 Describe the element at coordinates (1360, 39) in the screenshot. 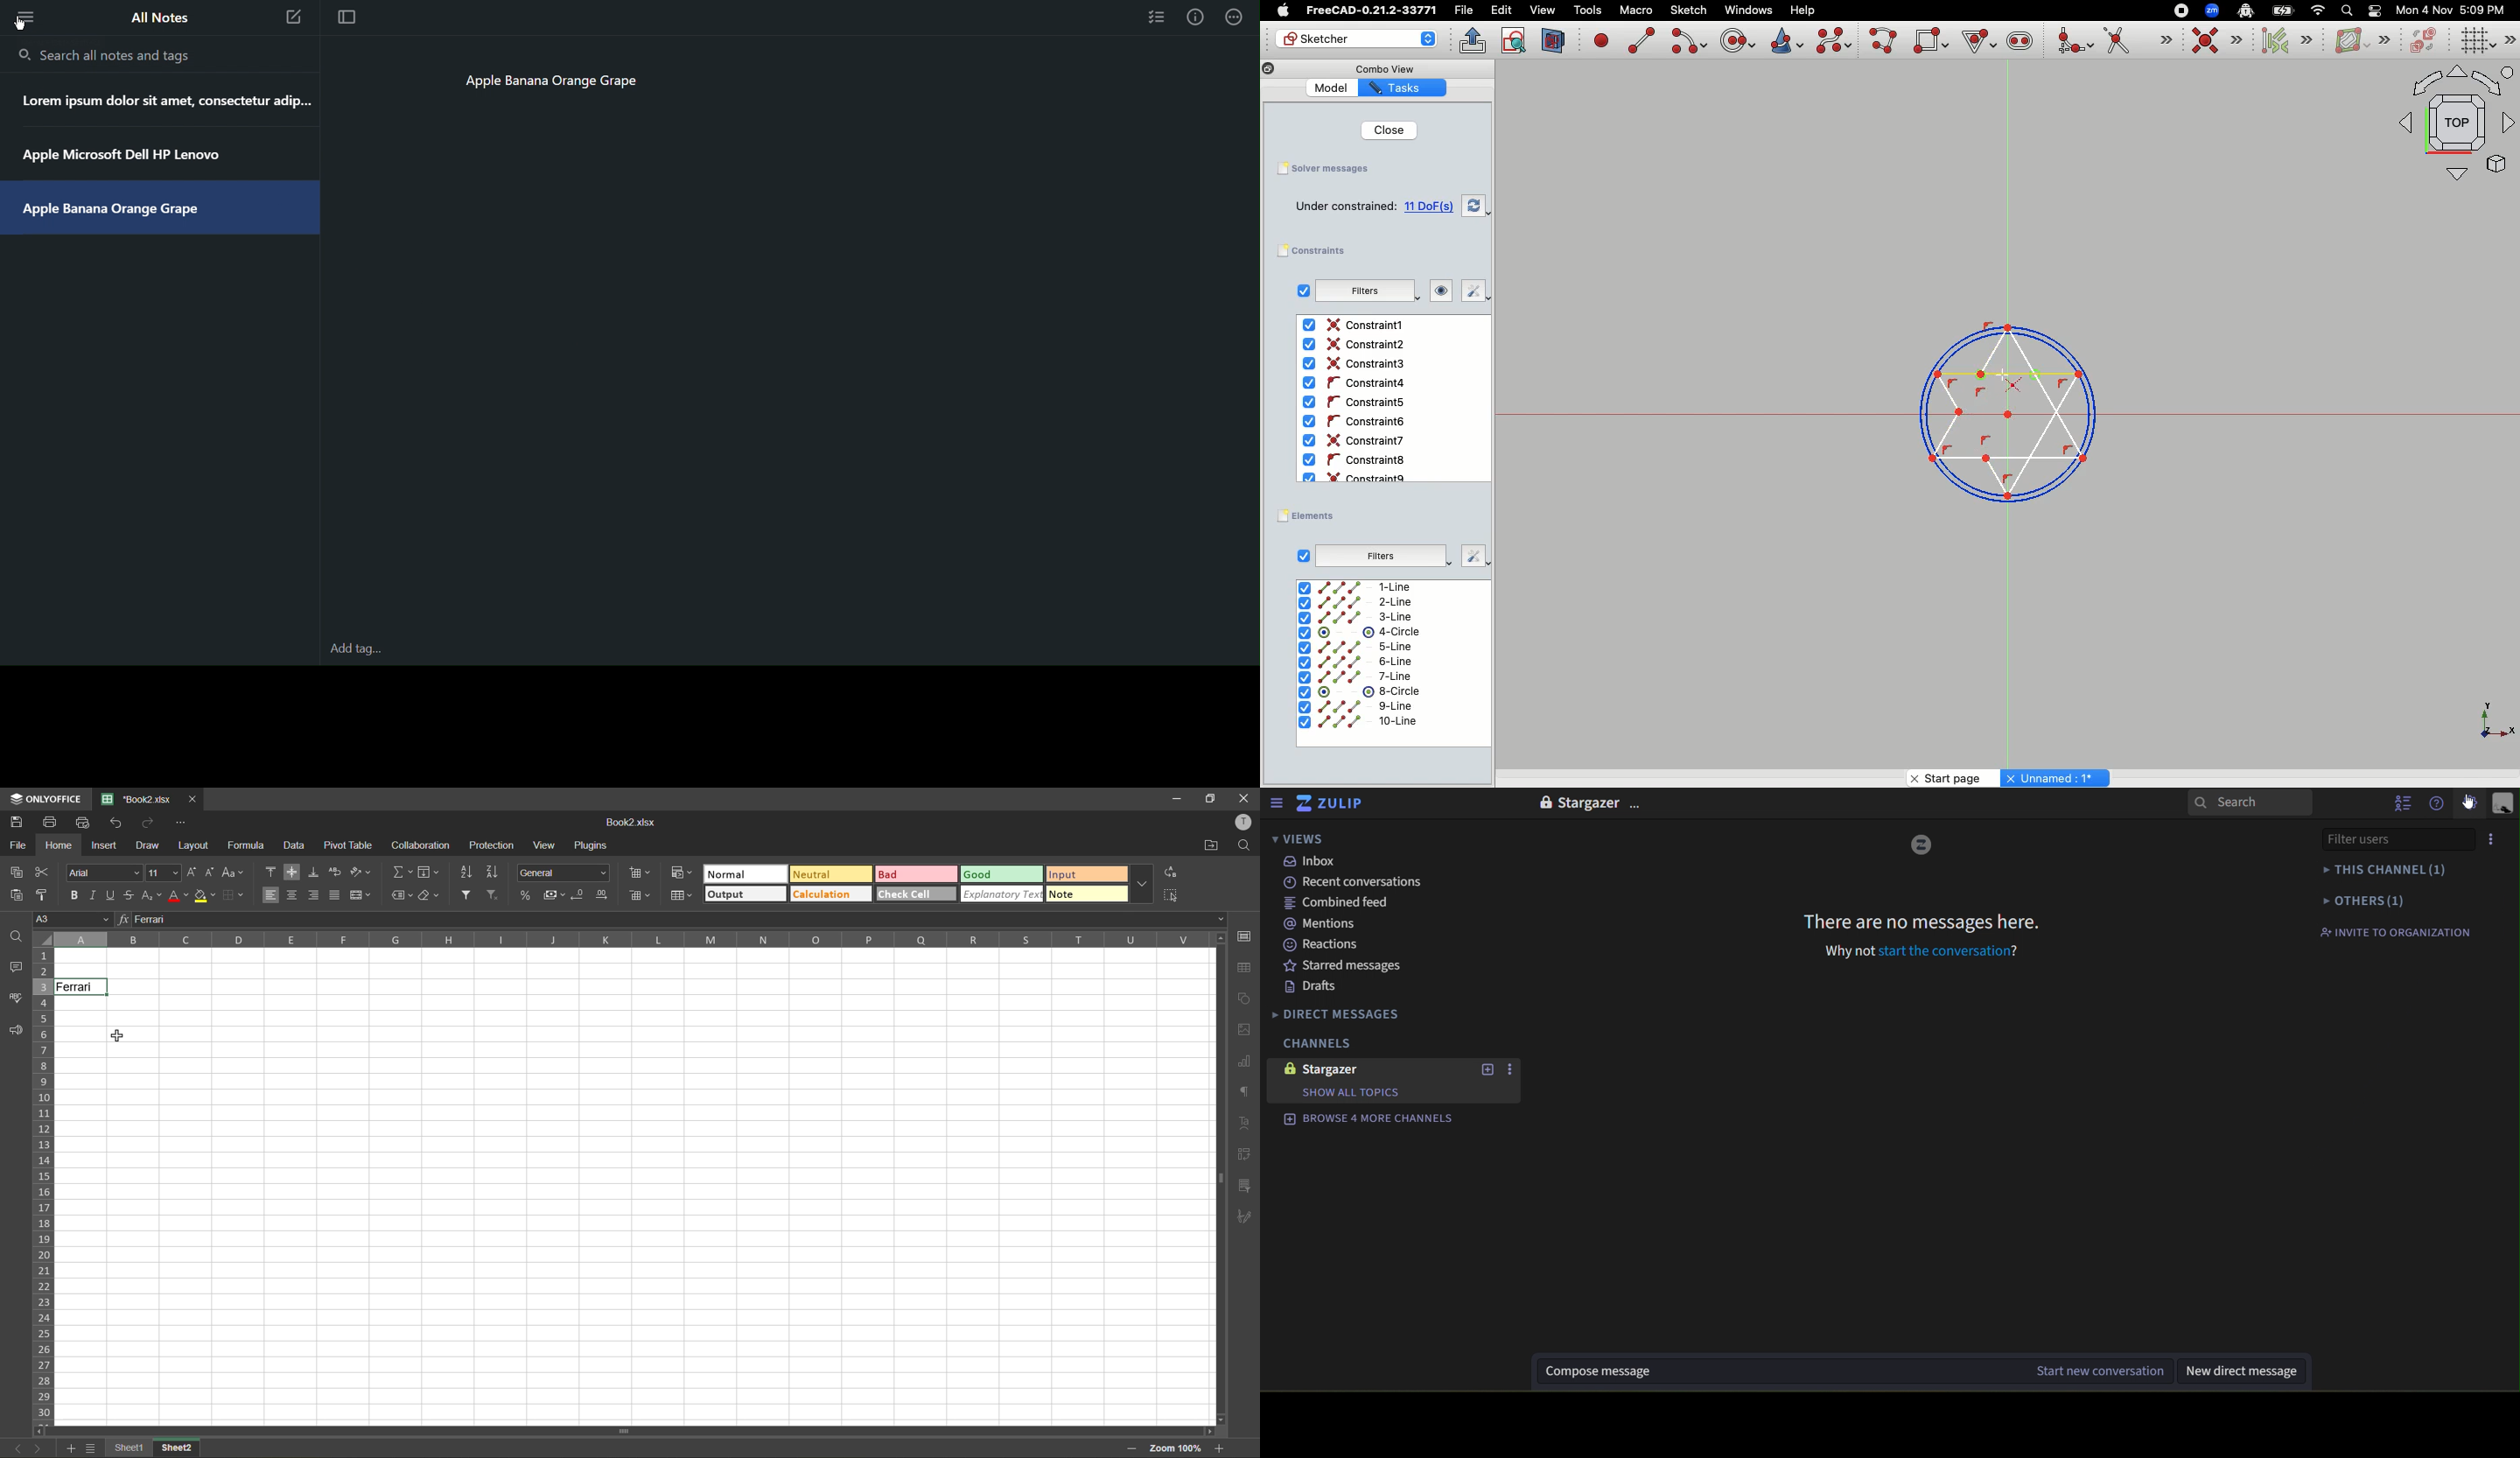

I see `Sketcher` at that location.